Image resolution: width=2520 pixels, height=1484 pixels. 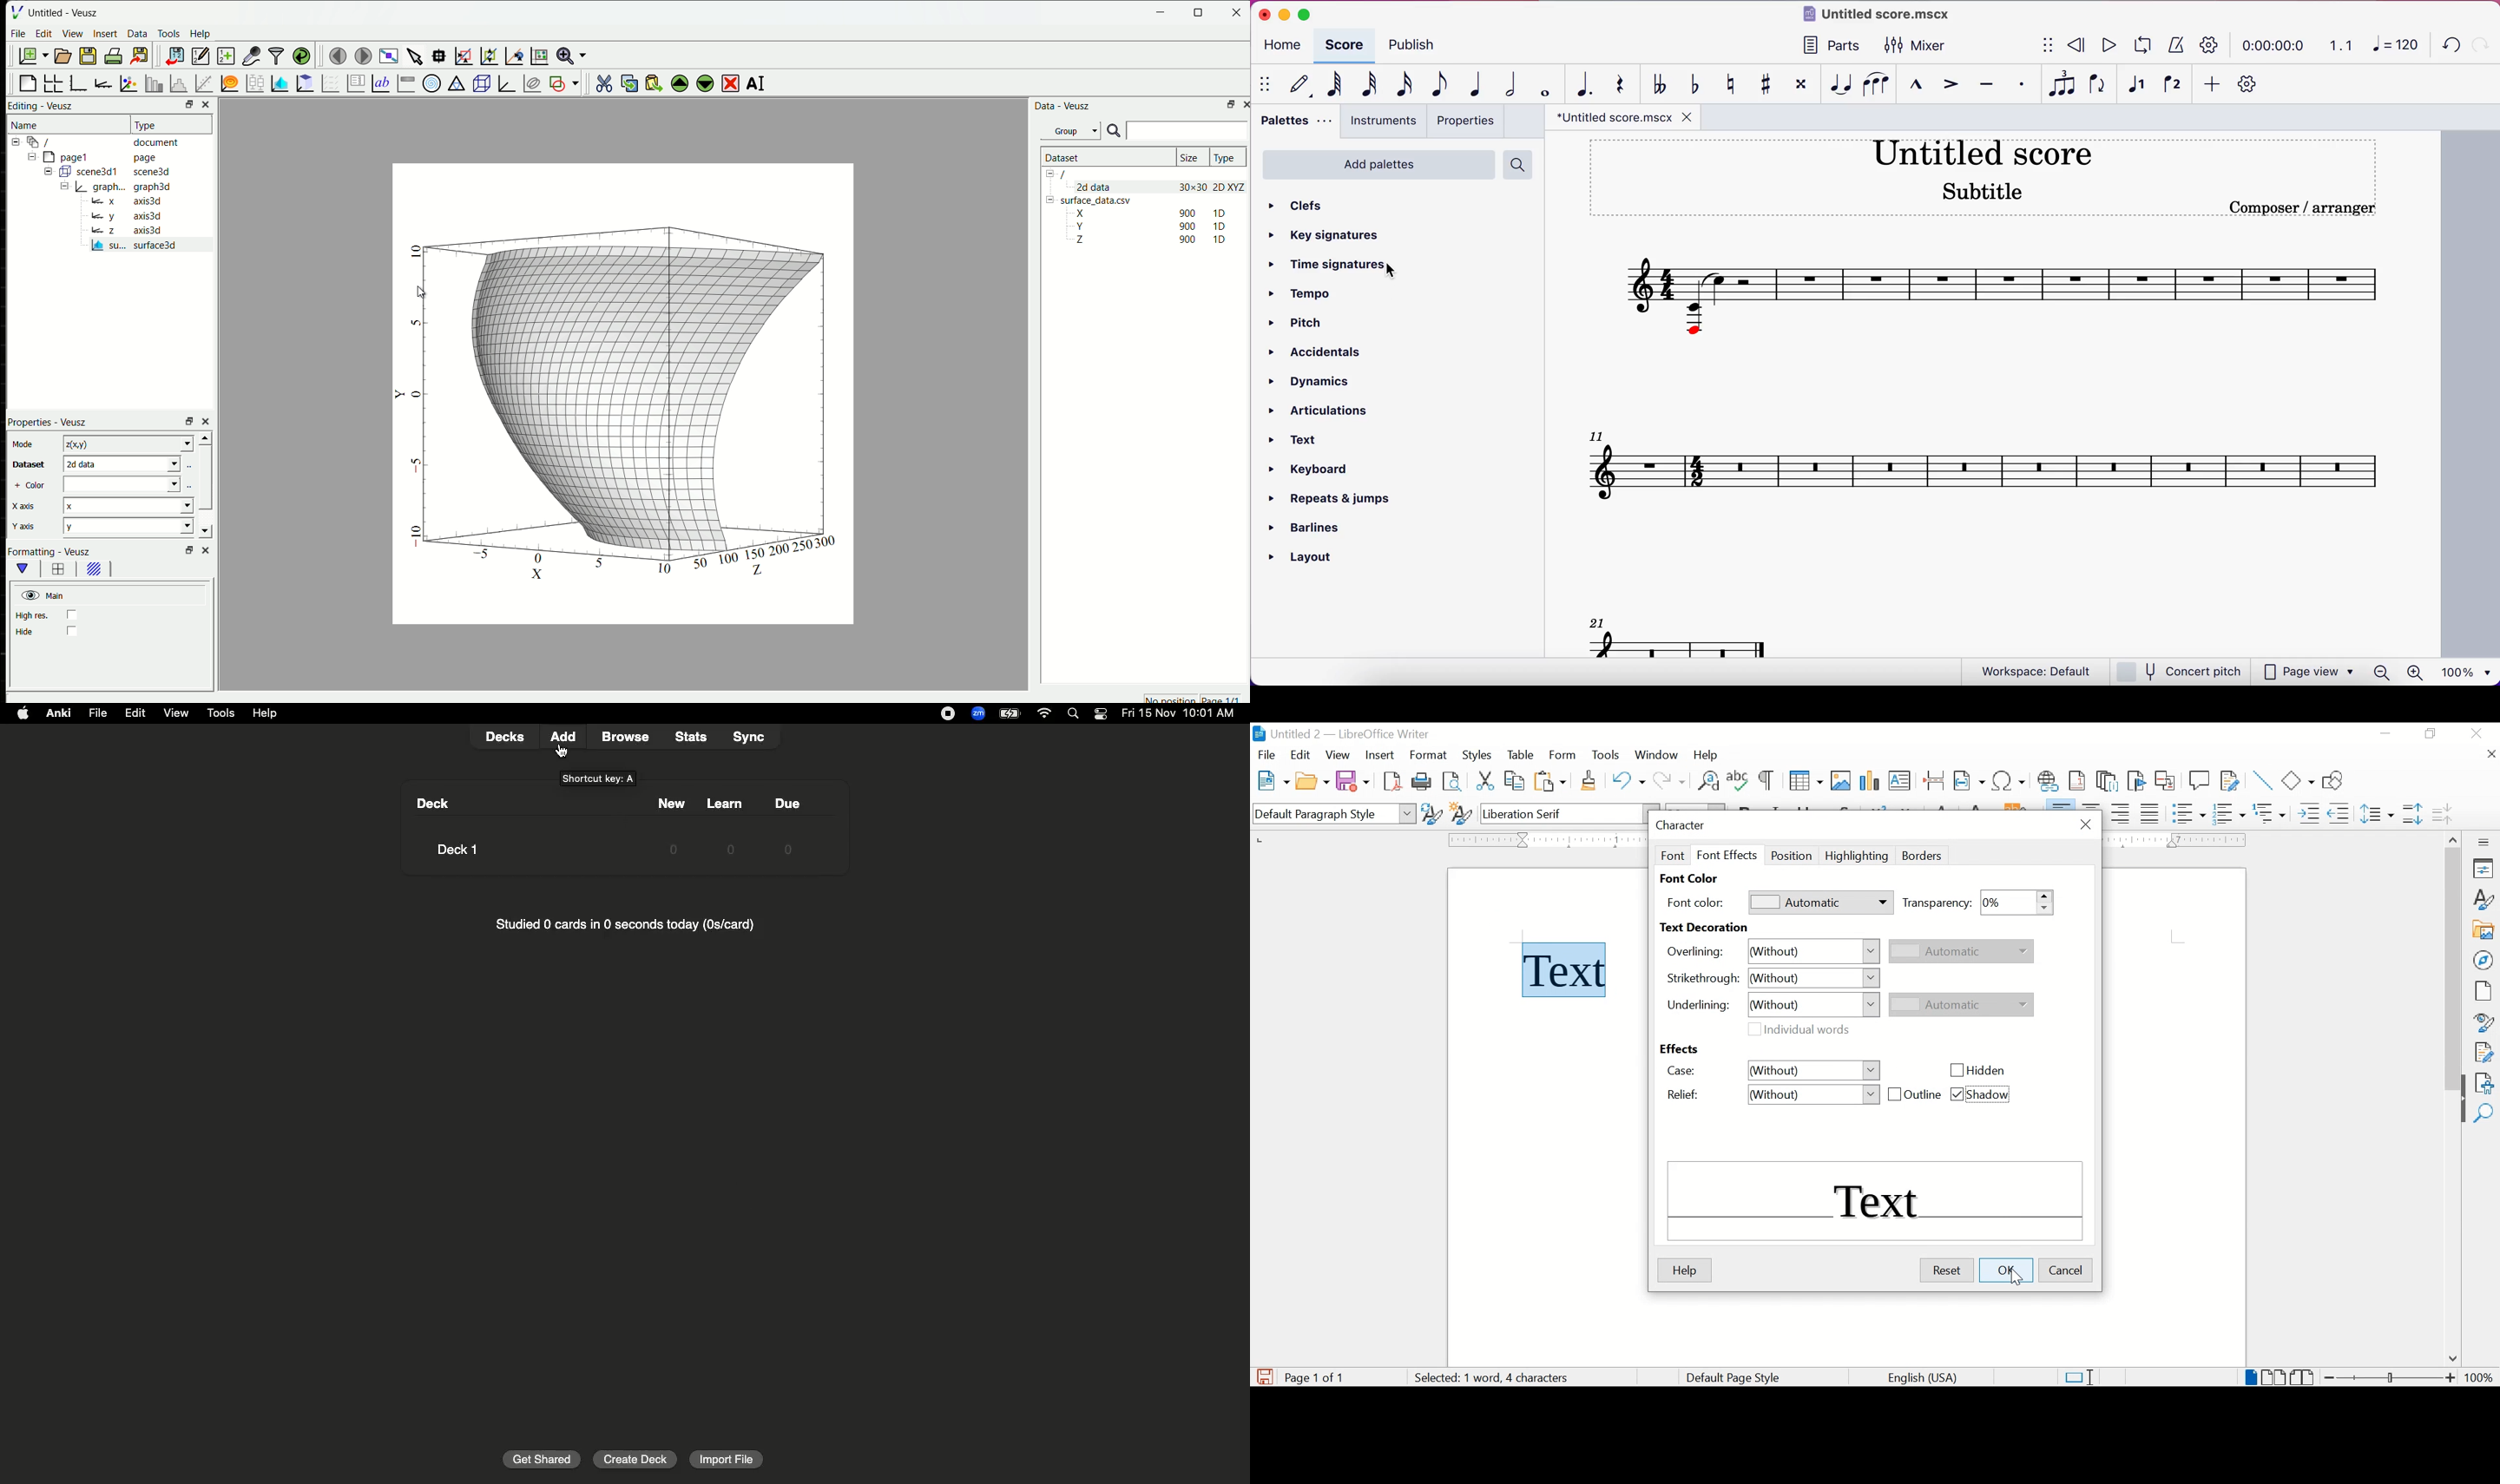 I want to click on insert page break, so click(x=1934, y=780).